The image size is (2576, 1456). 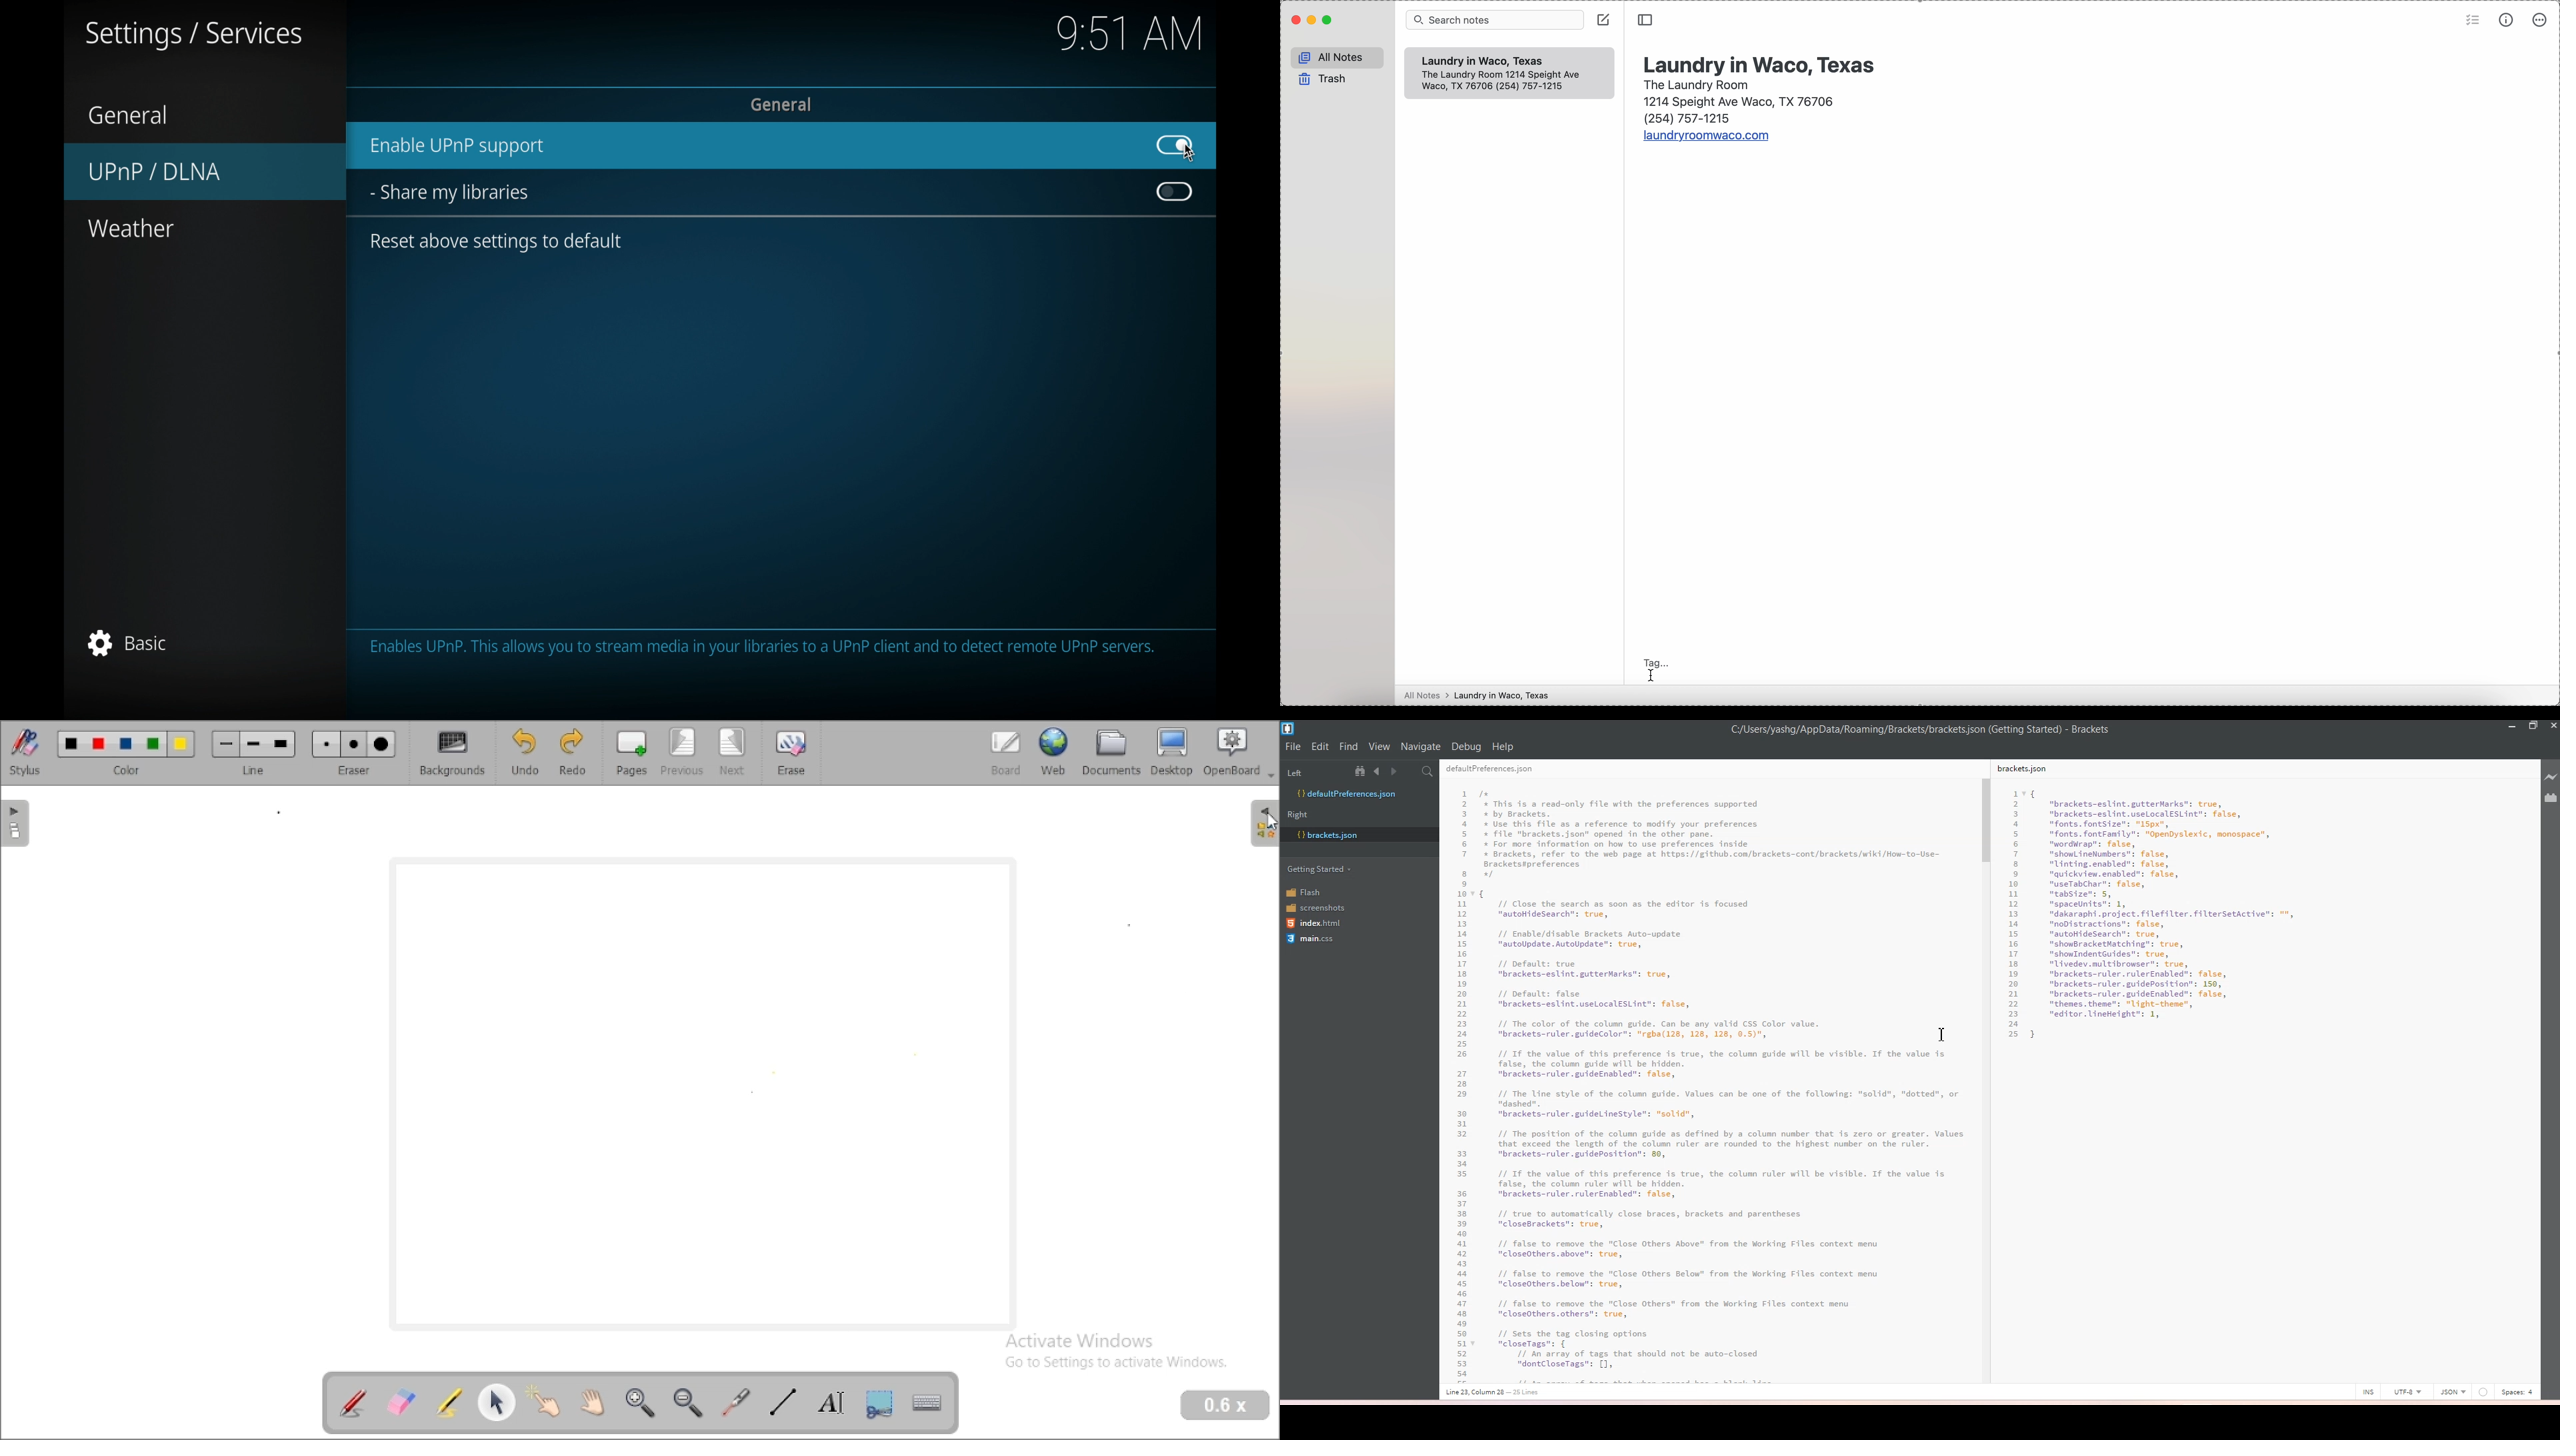 I want to click on info, so click(x=777, y=658).